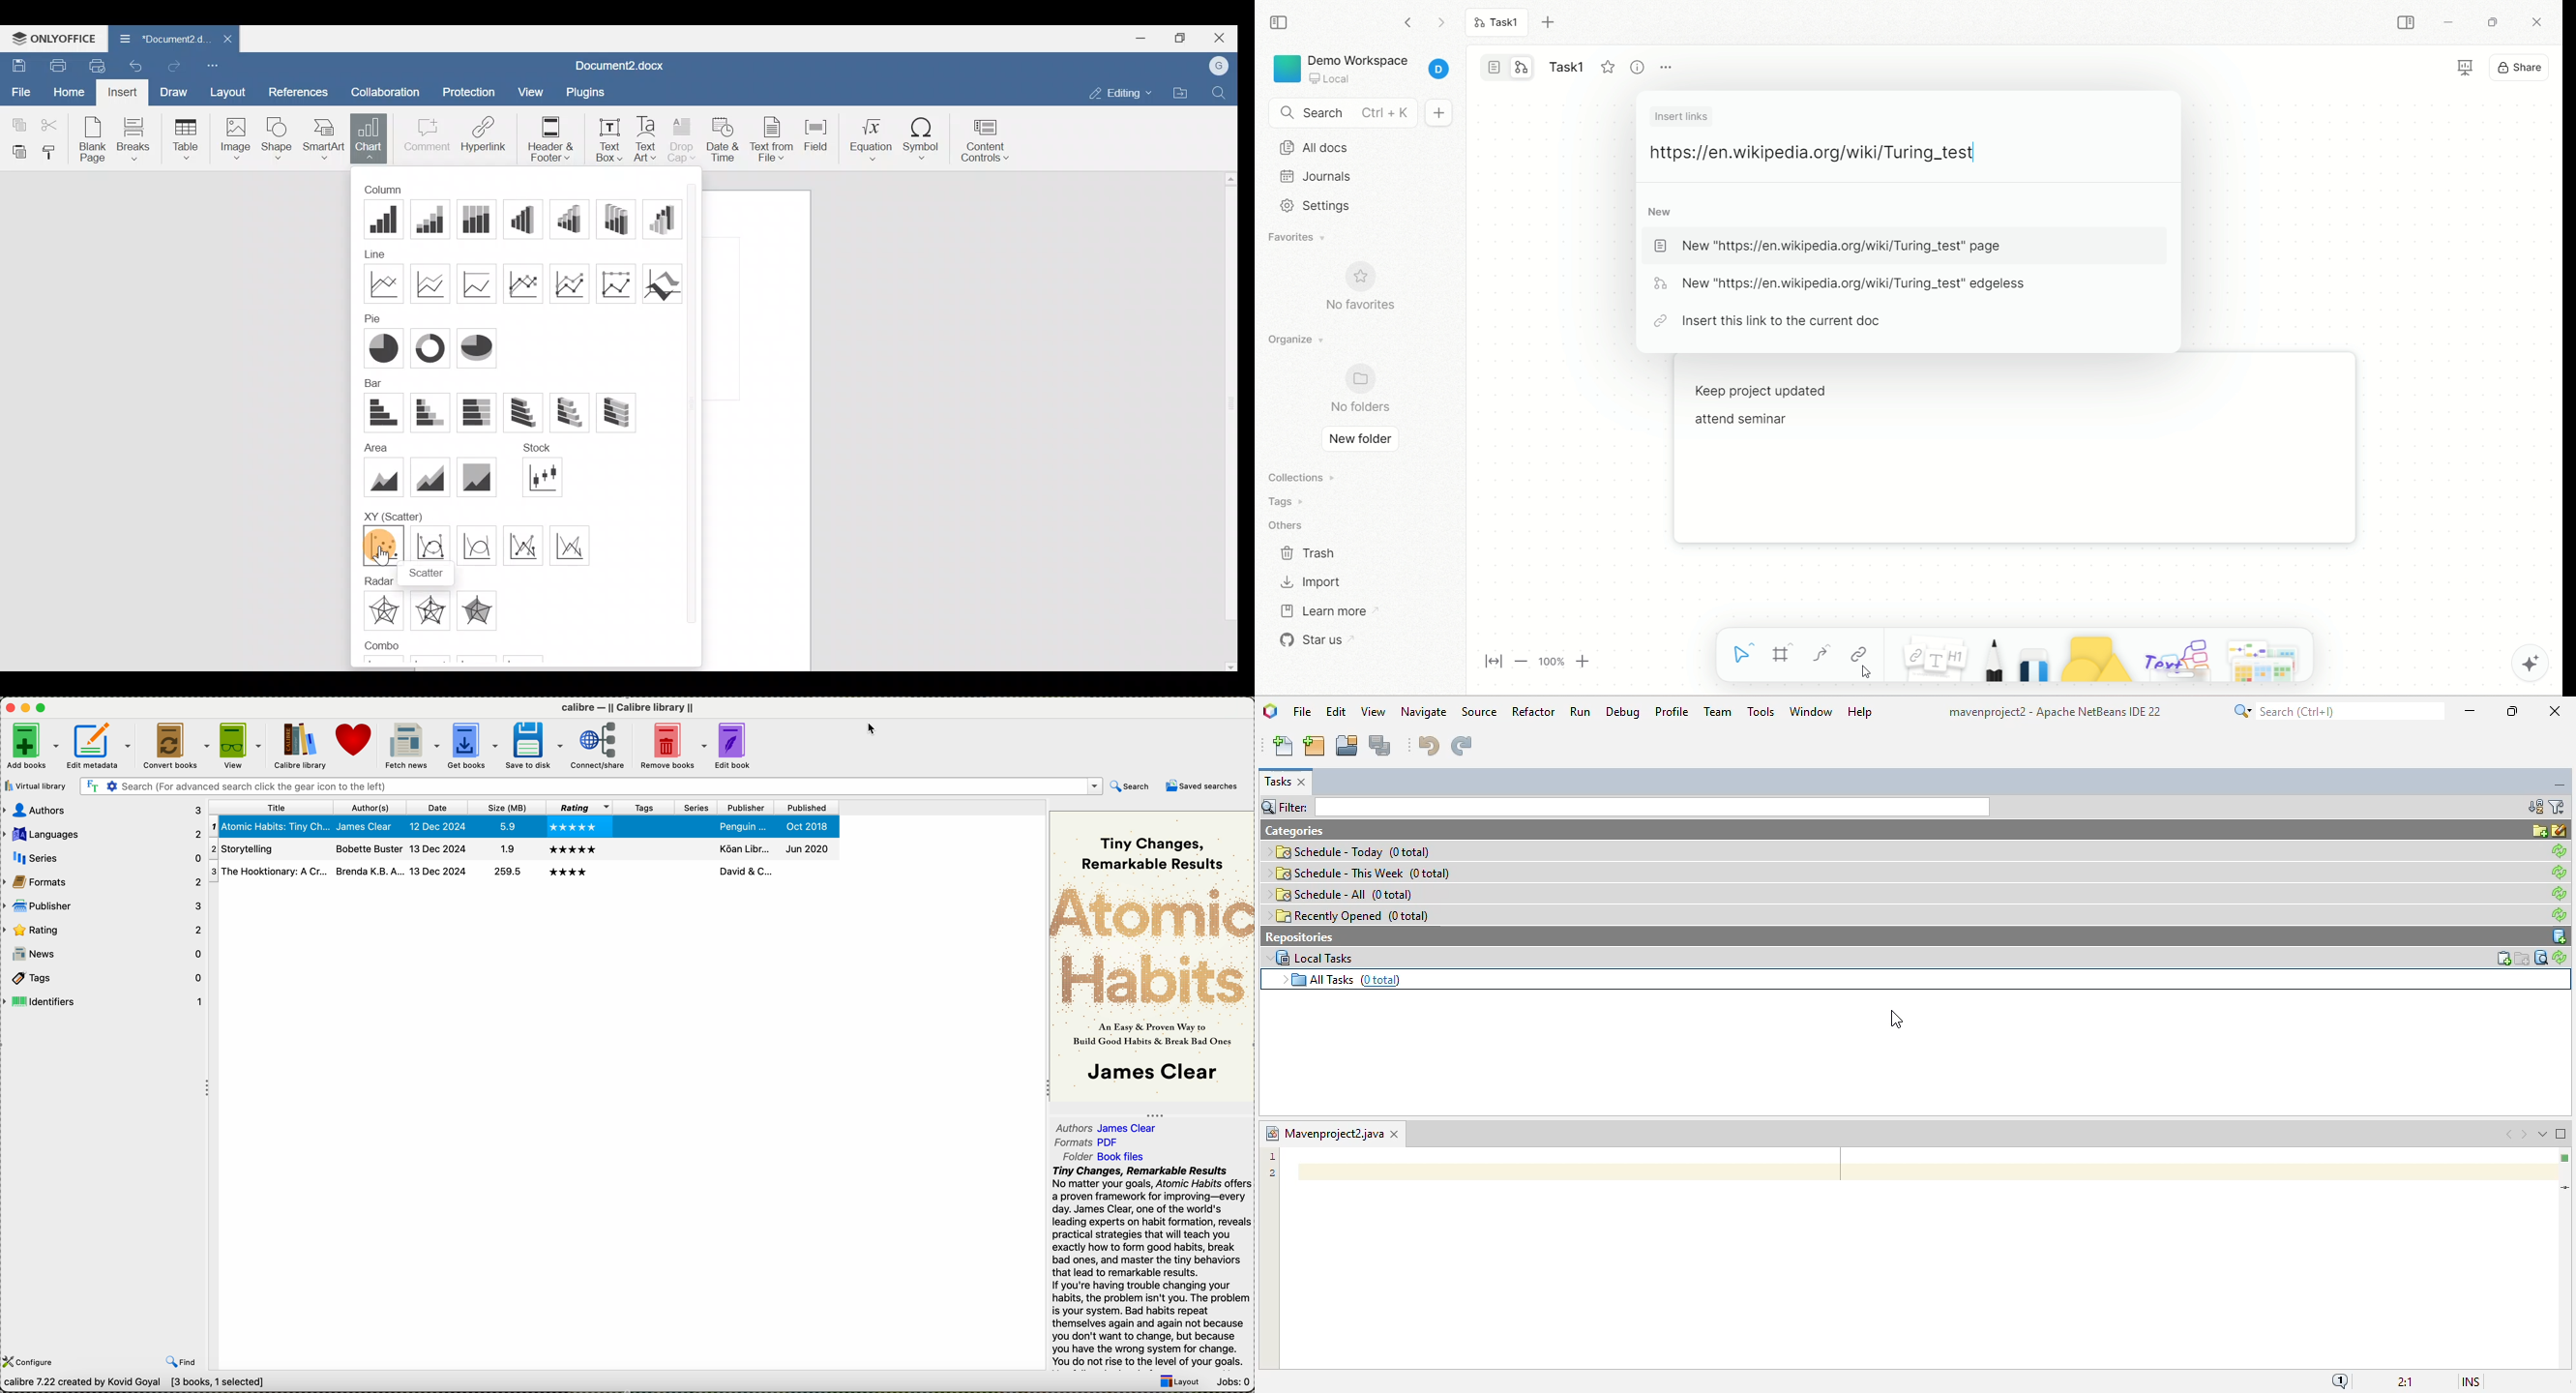 The height and width of the screenshot is (1400, 2576). Describe the element at coordinates (736, 745) in the screenshot. I see `edit book` at that location.